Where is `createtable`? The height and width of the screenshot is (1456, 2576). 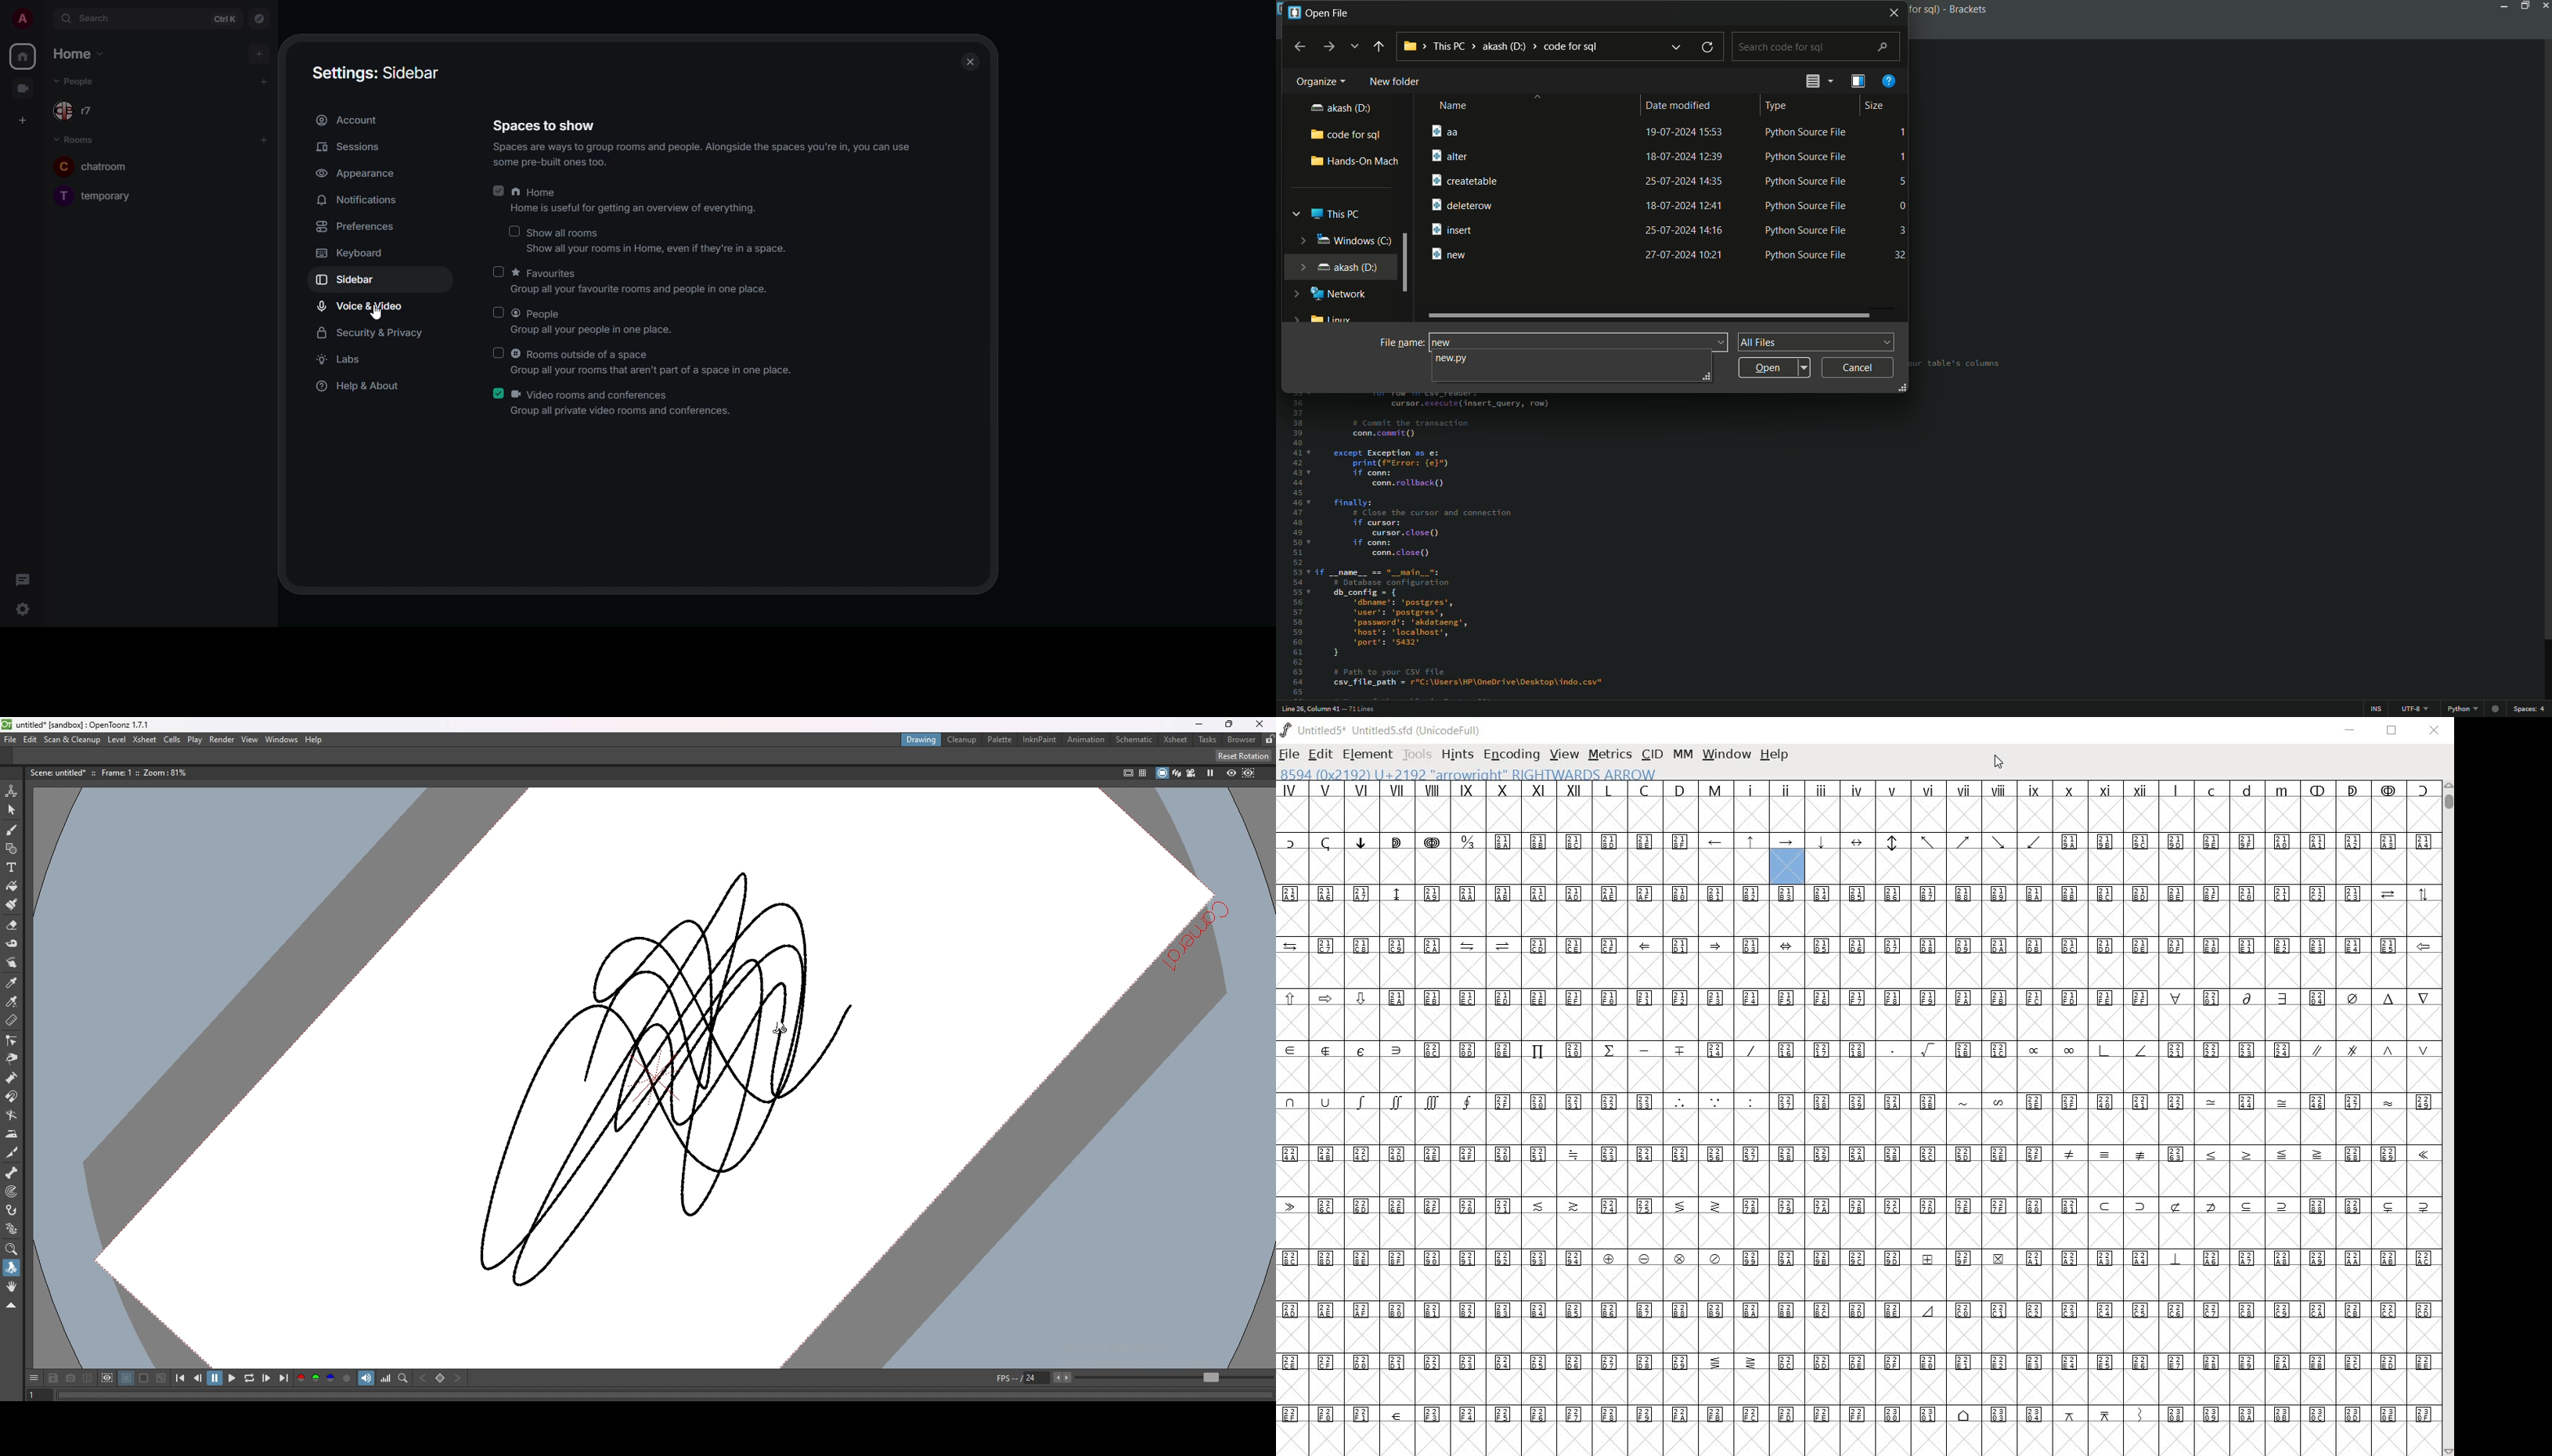 createtable is located at coordinates (1463, 181).